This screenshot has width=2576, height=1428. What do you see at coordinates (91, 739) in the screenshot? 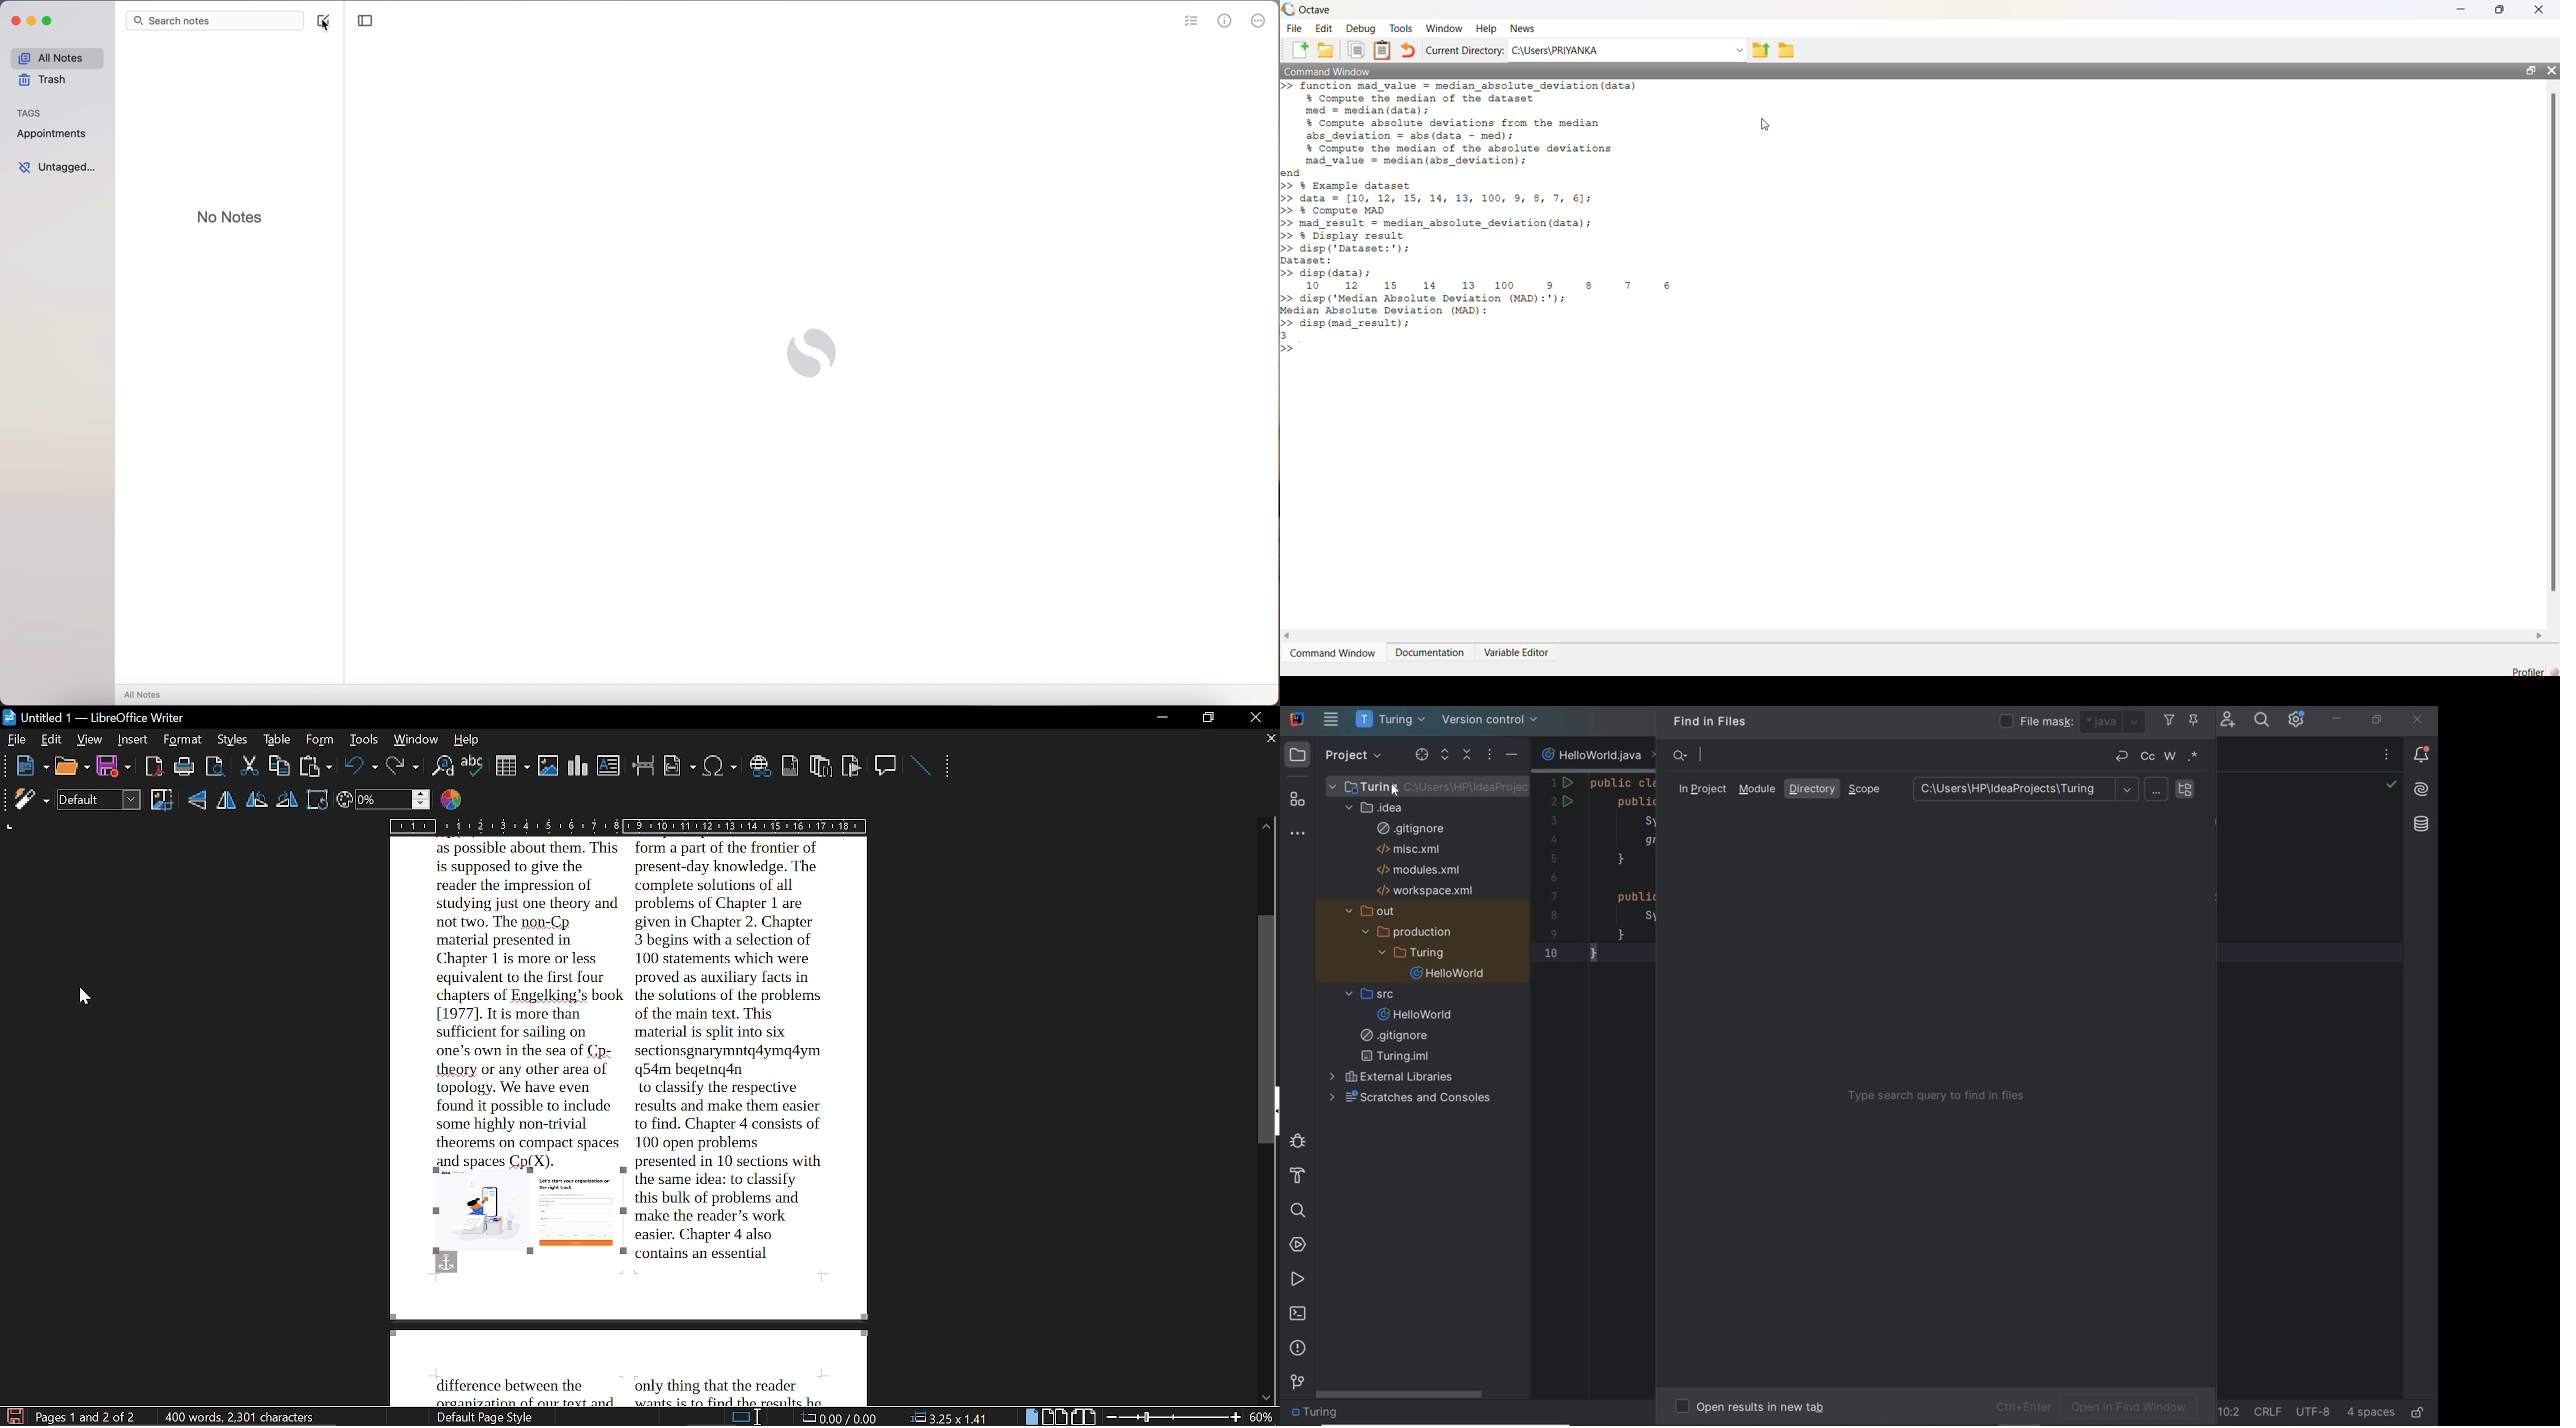
I see `view` at bounding box center [91, 739].